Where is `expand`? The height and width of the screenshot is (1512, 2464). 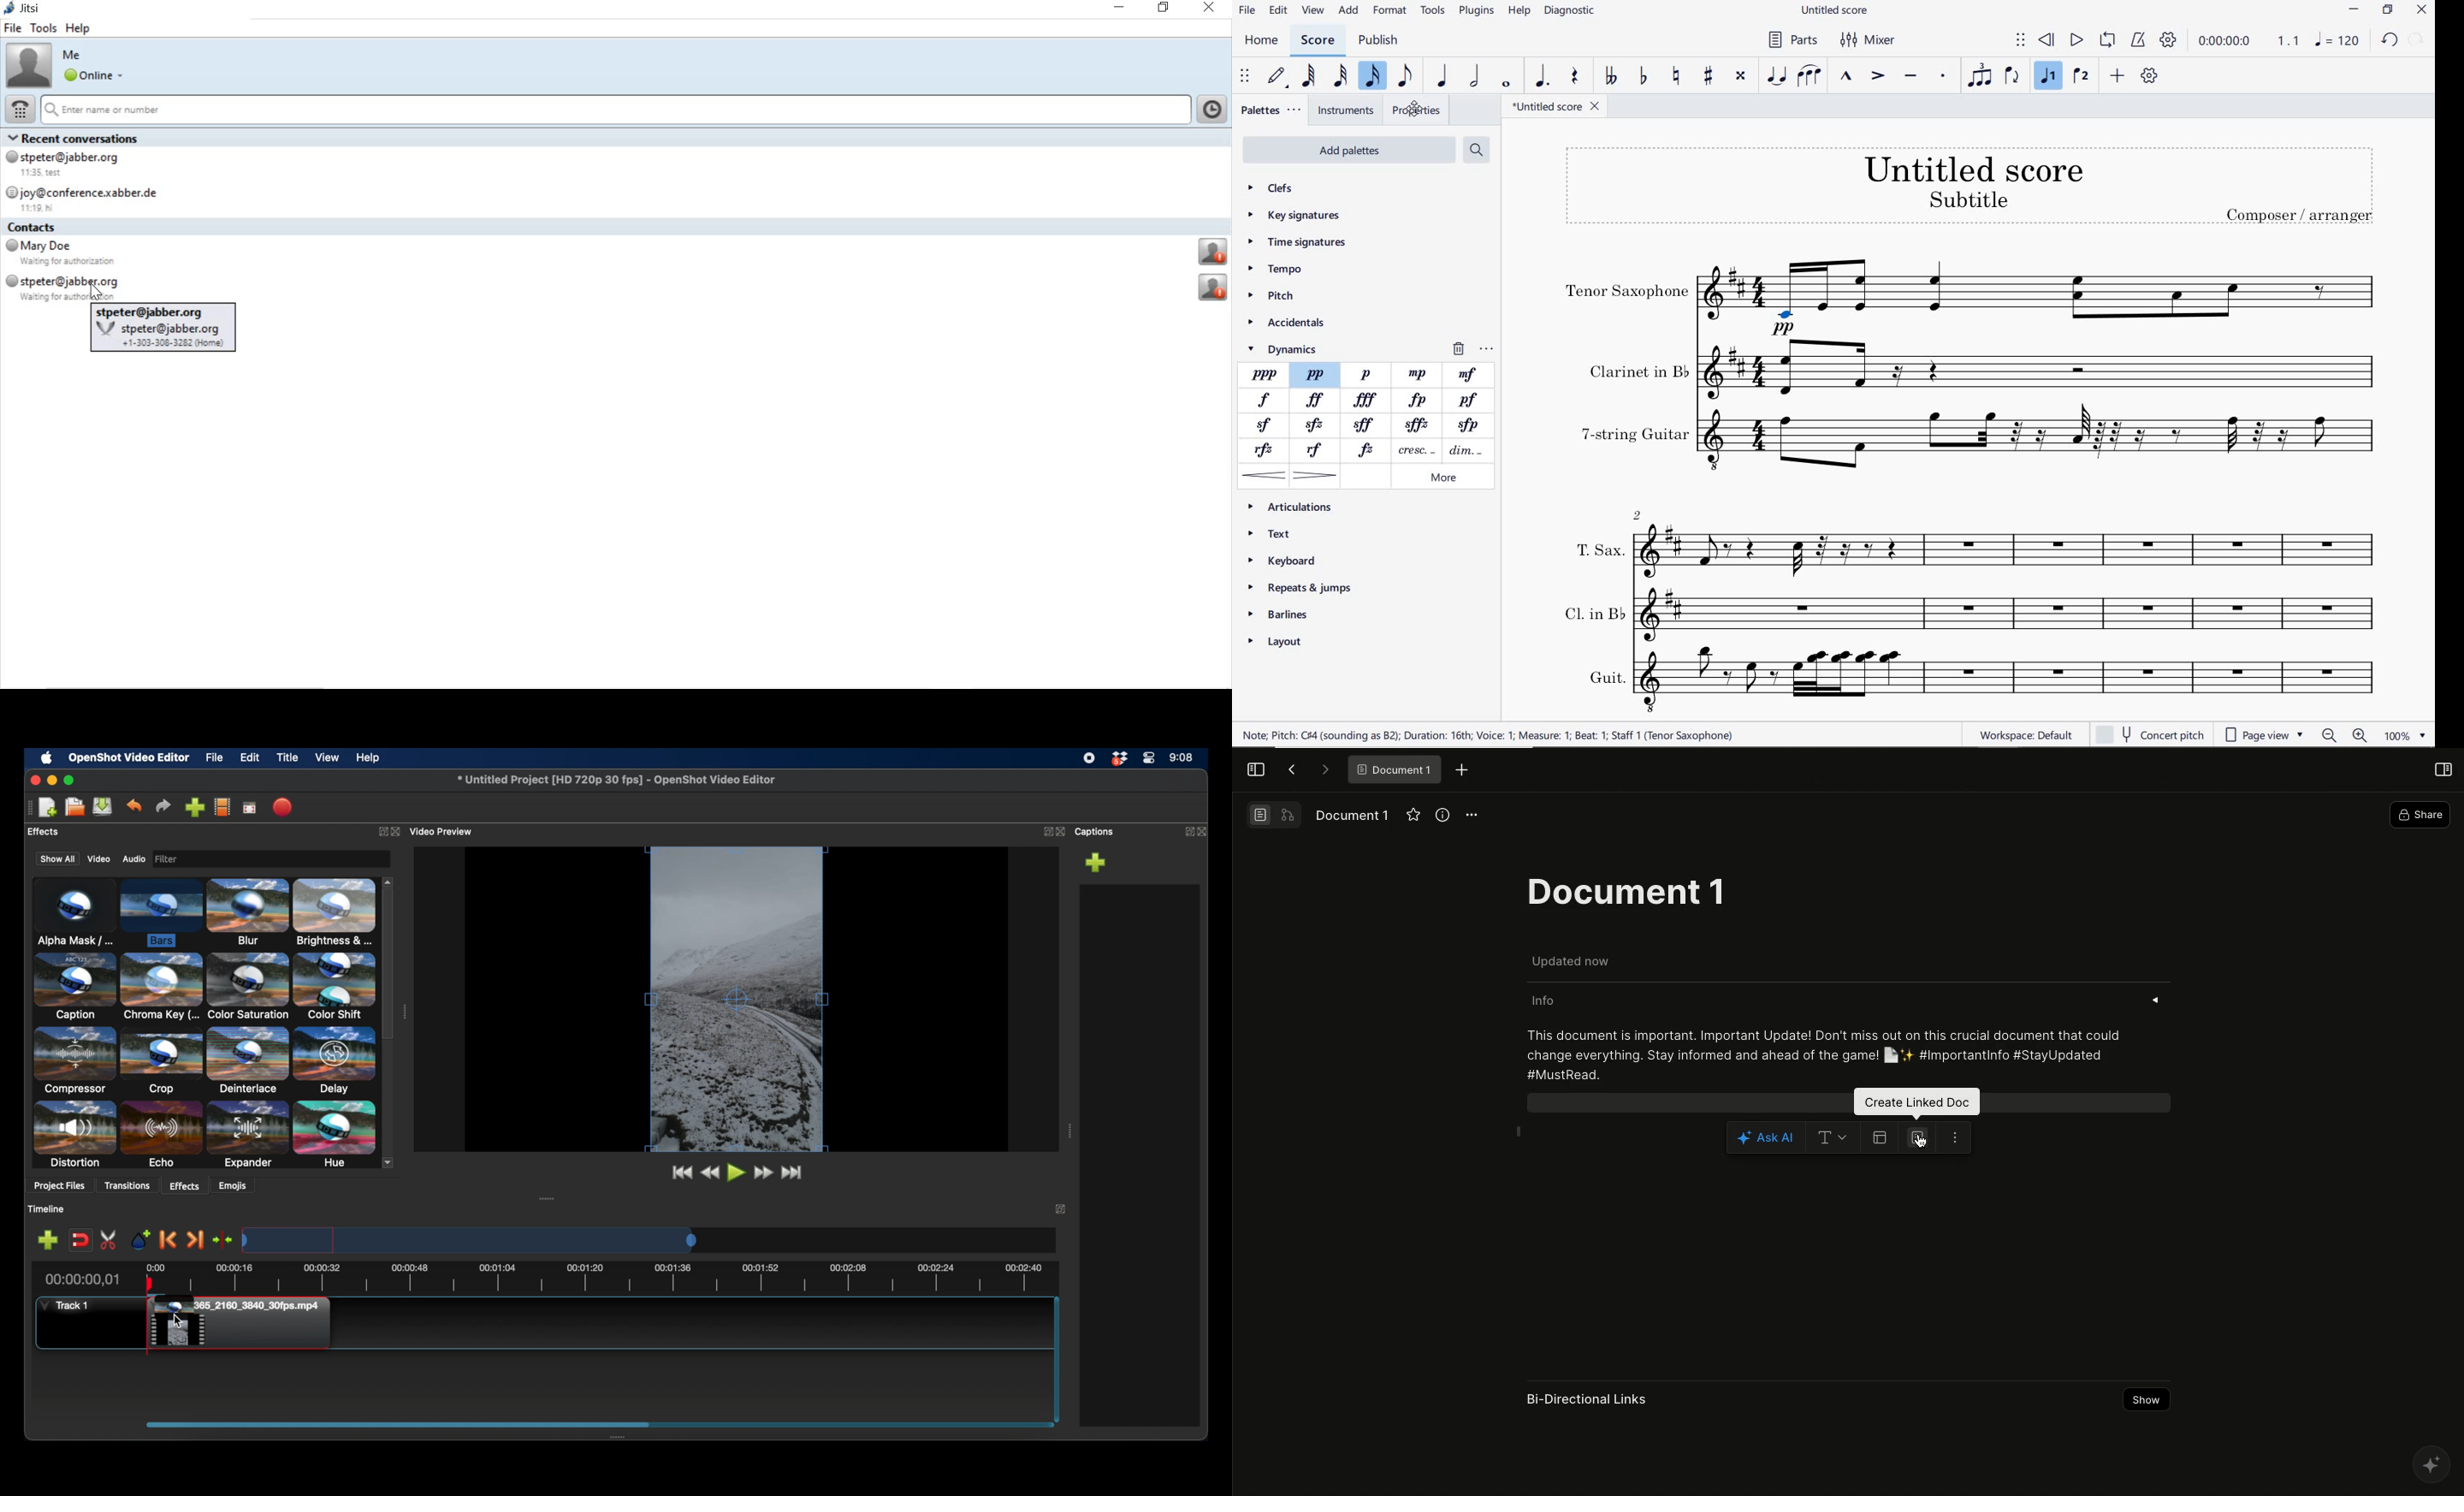 expand is located at coordinates (1061, 1210).